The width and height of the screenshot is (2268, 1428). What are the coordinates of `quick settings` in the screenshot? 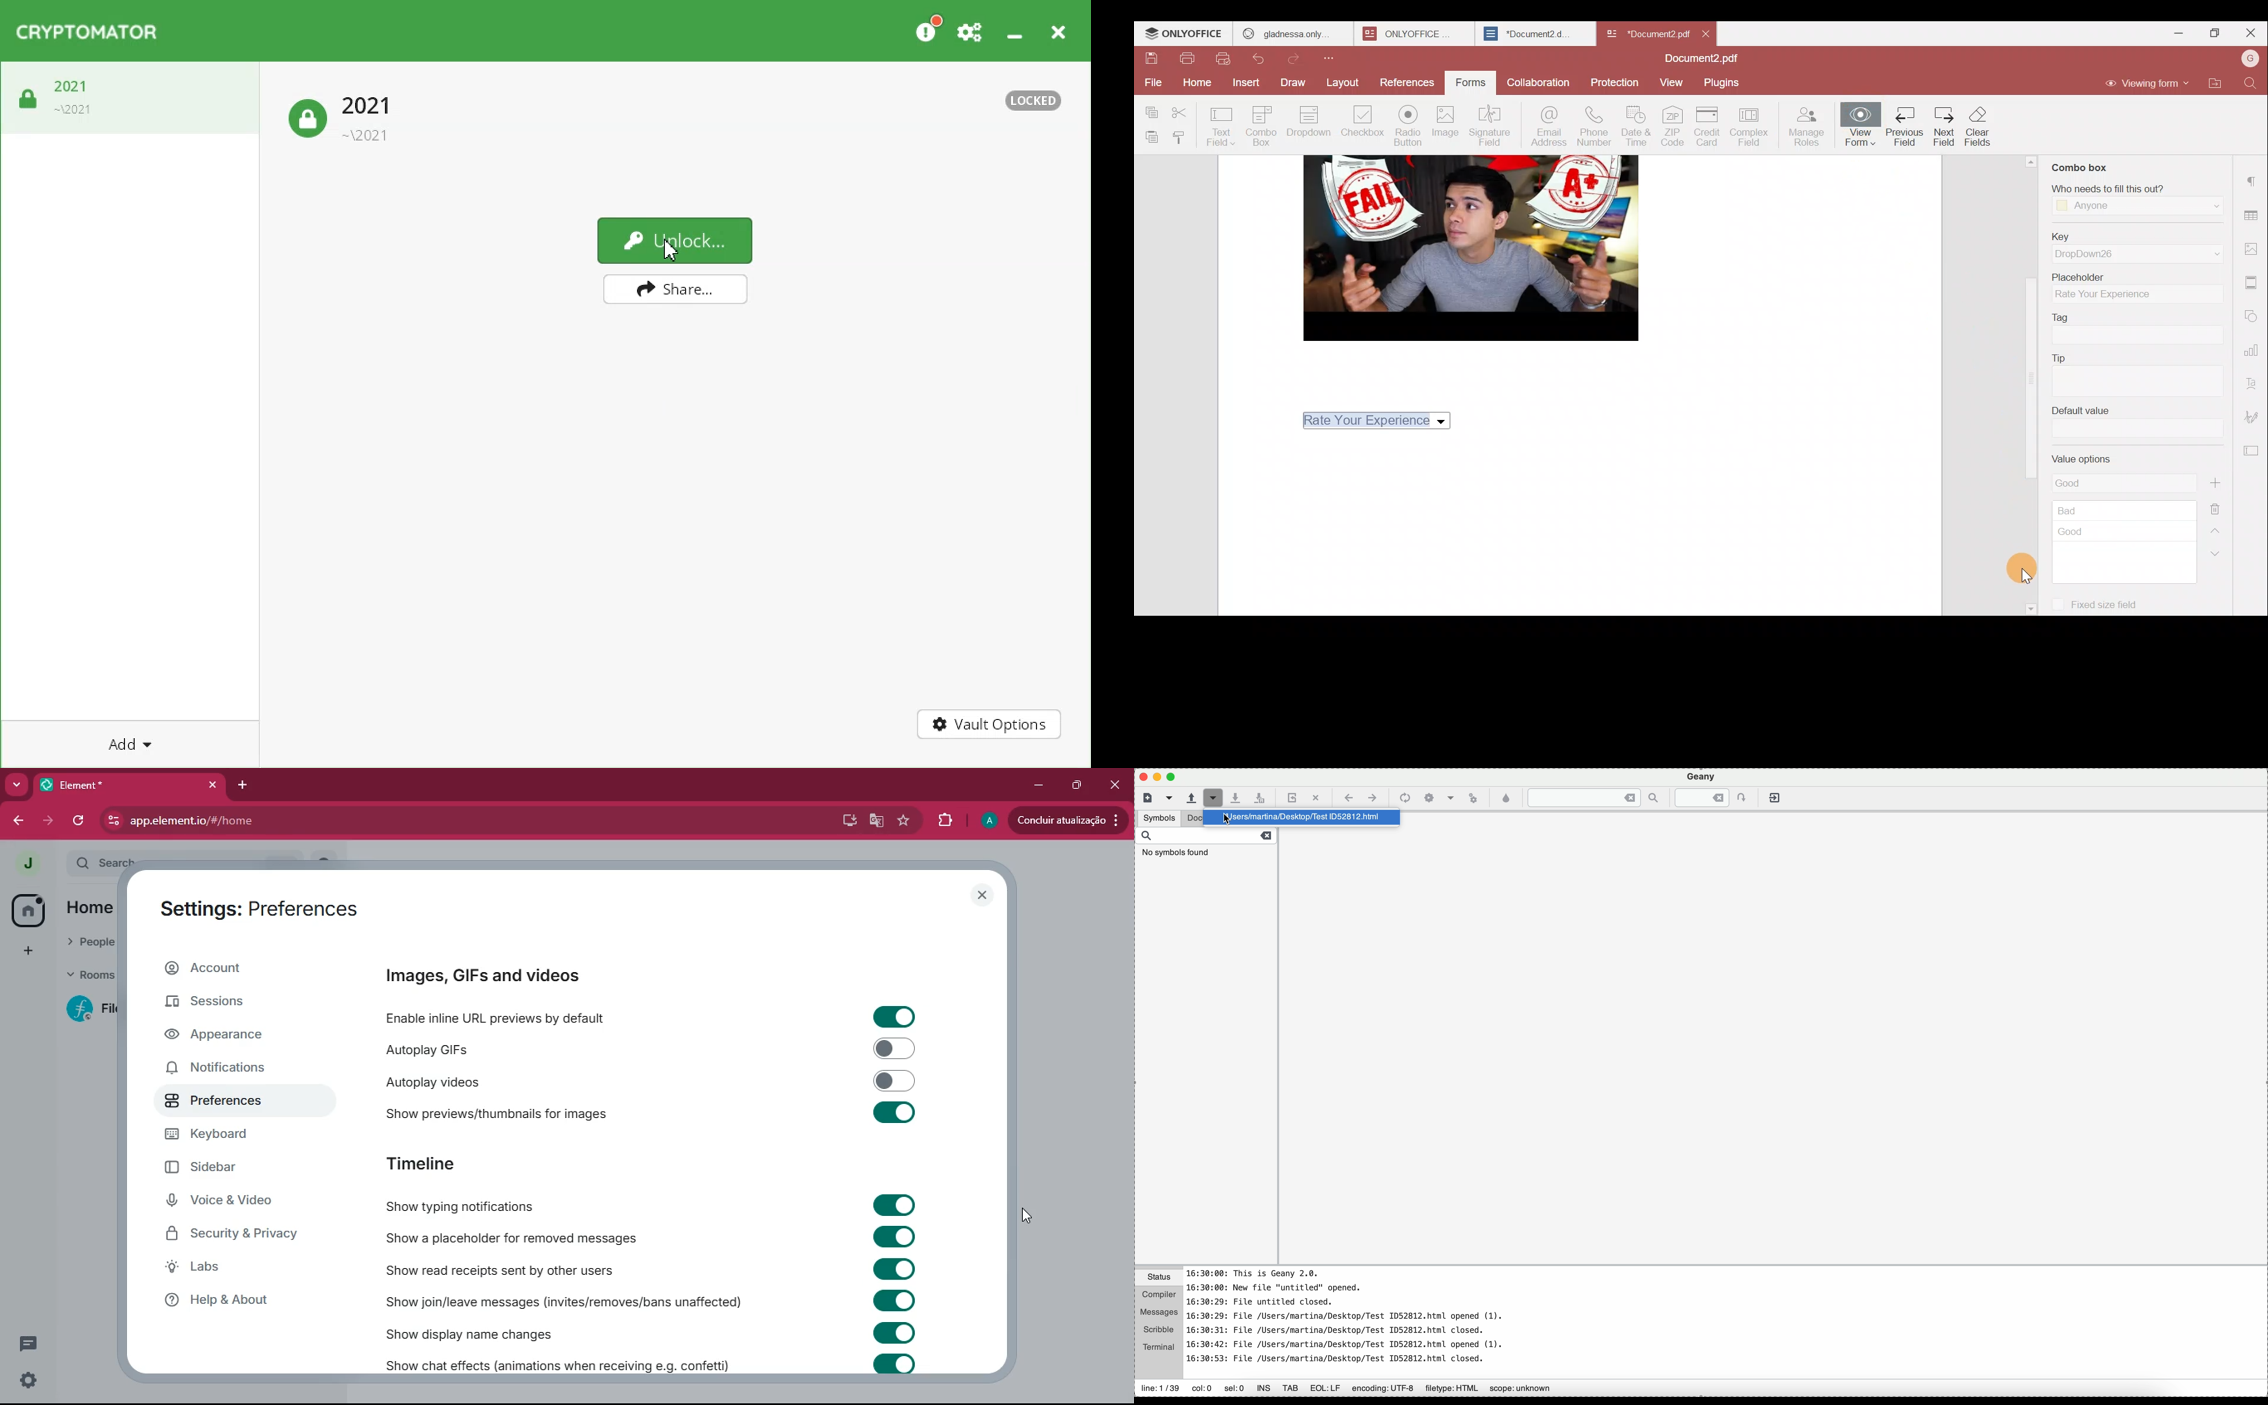 It's located at (28, 1381).